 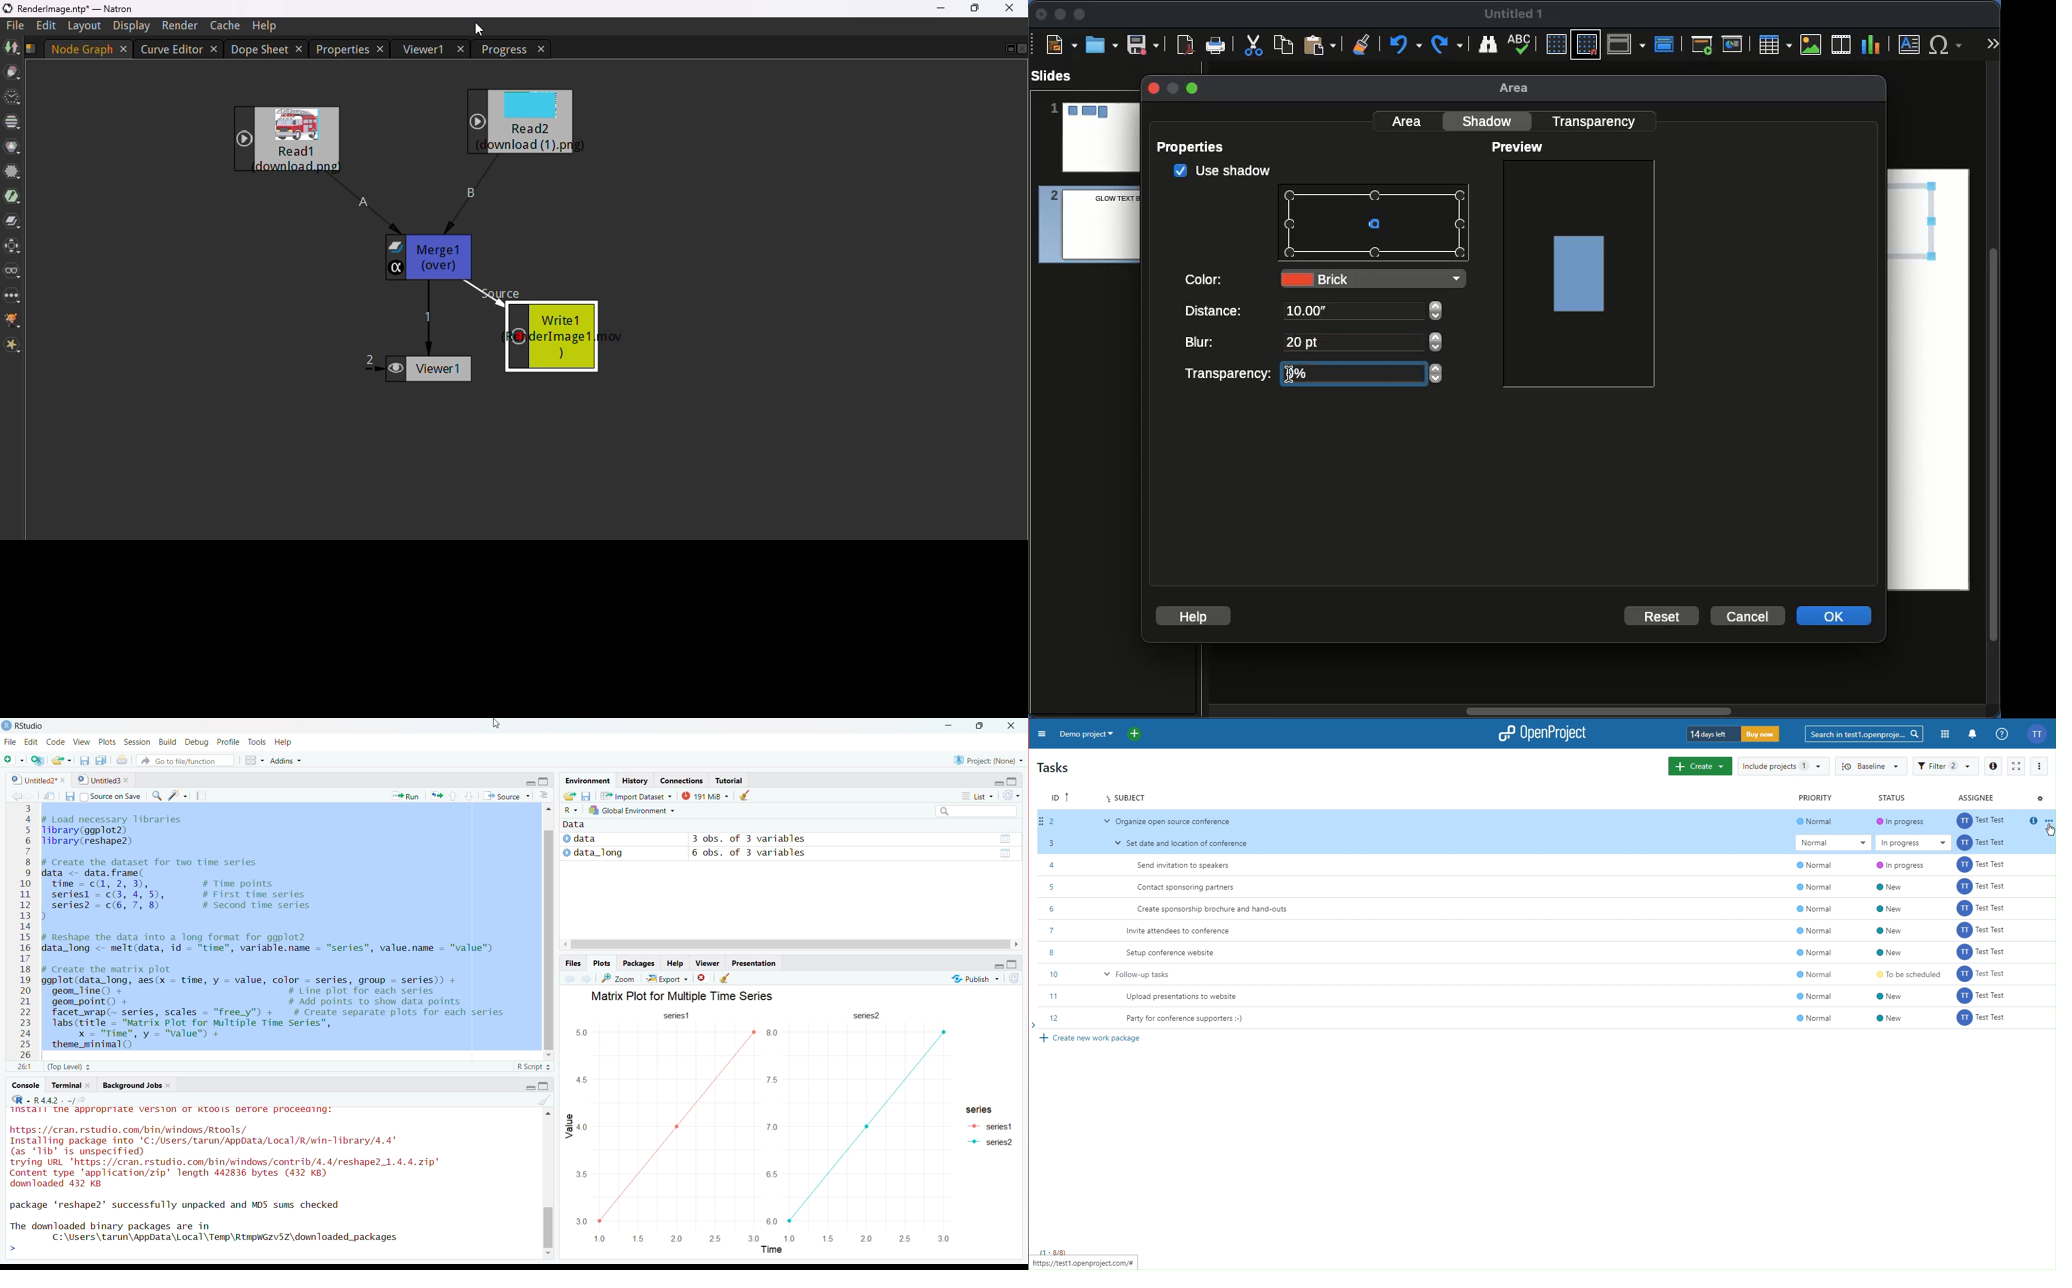 I want to click on to be scheduled, so click(x=1899, y=974).